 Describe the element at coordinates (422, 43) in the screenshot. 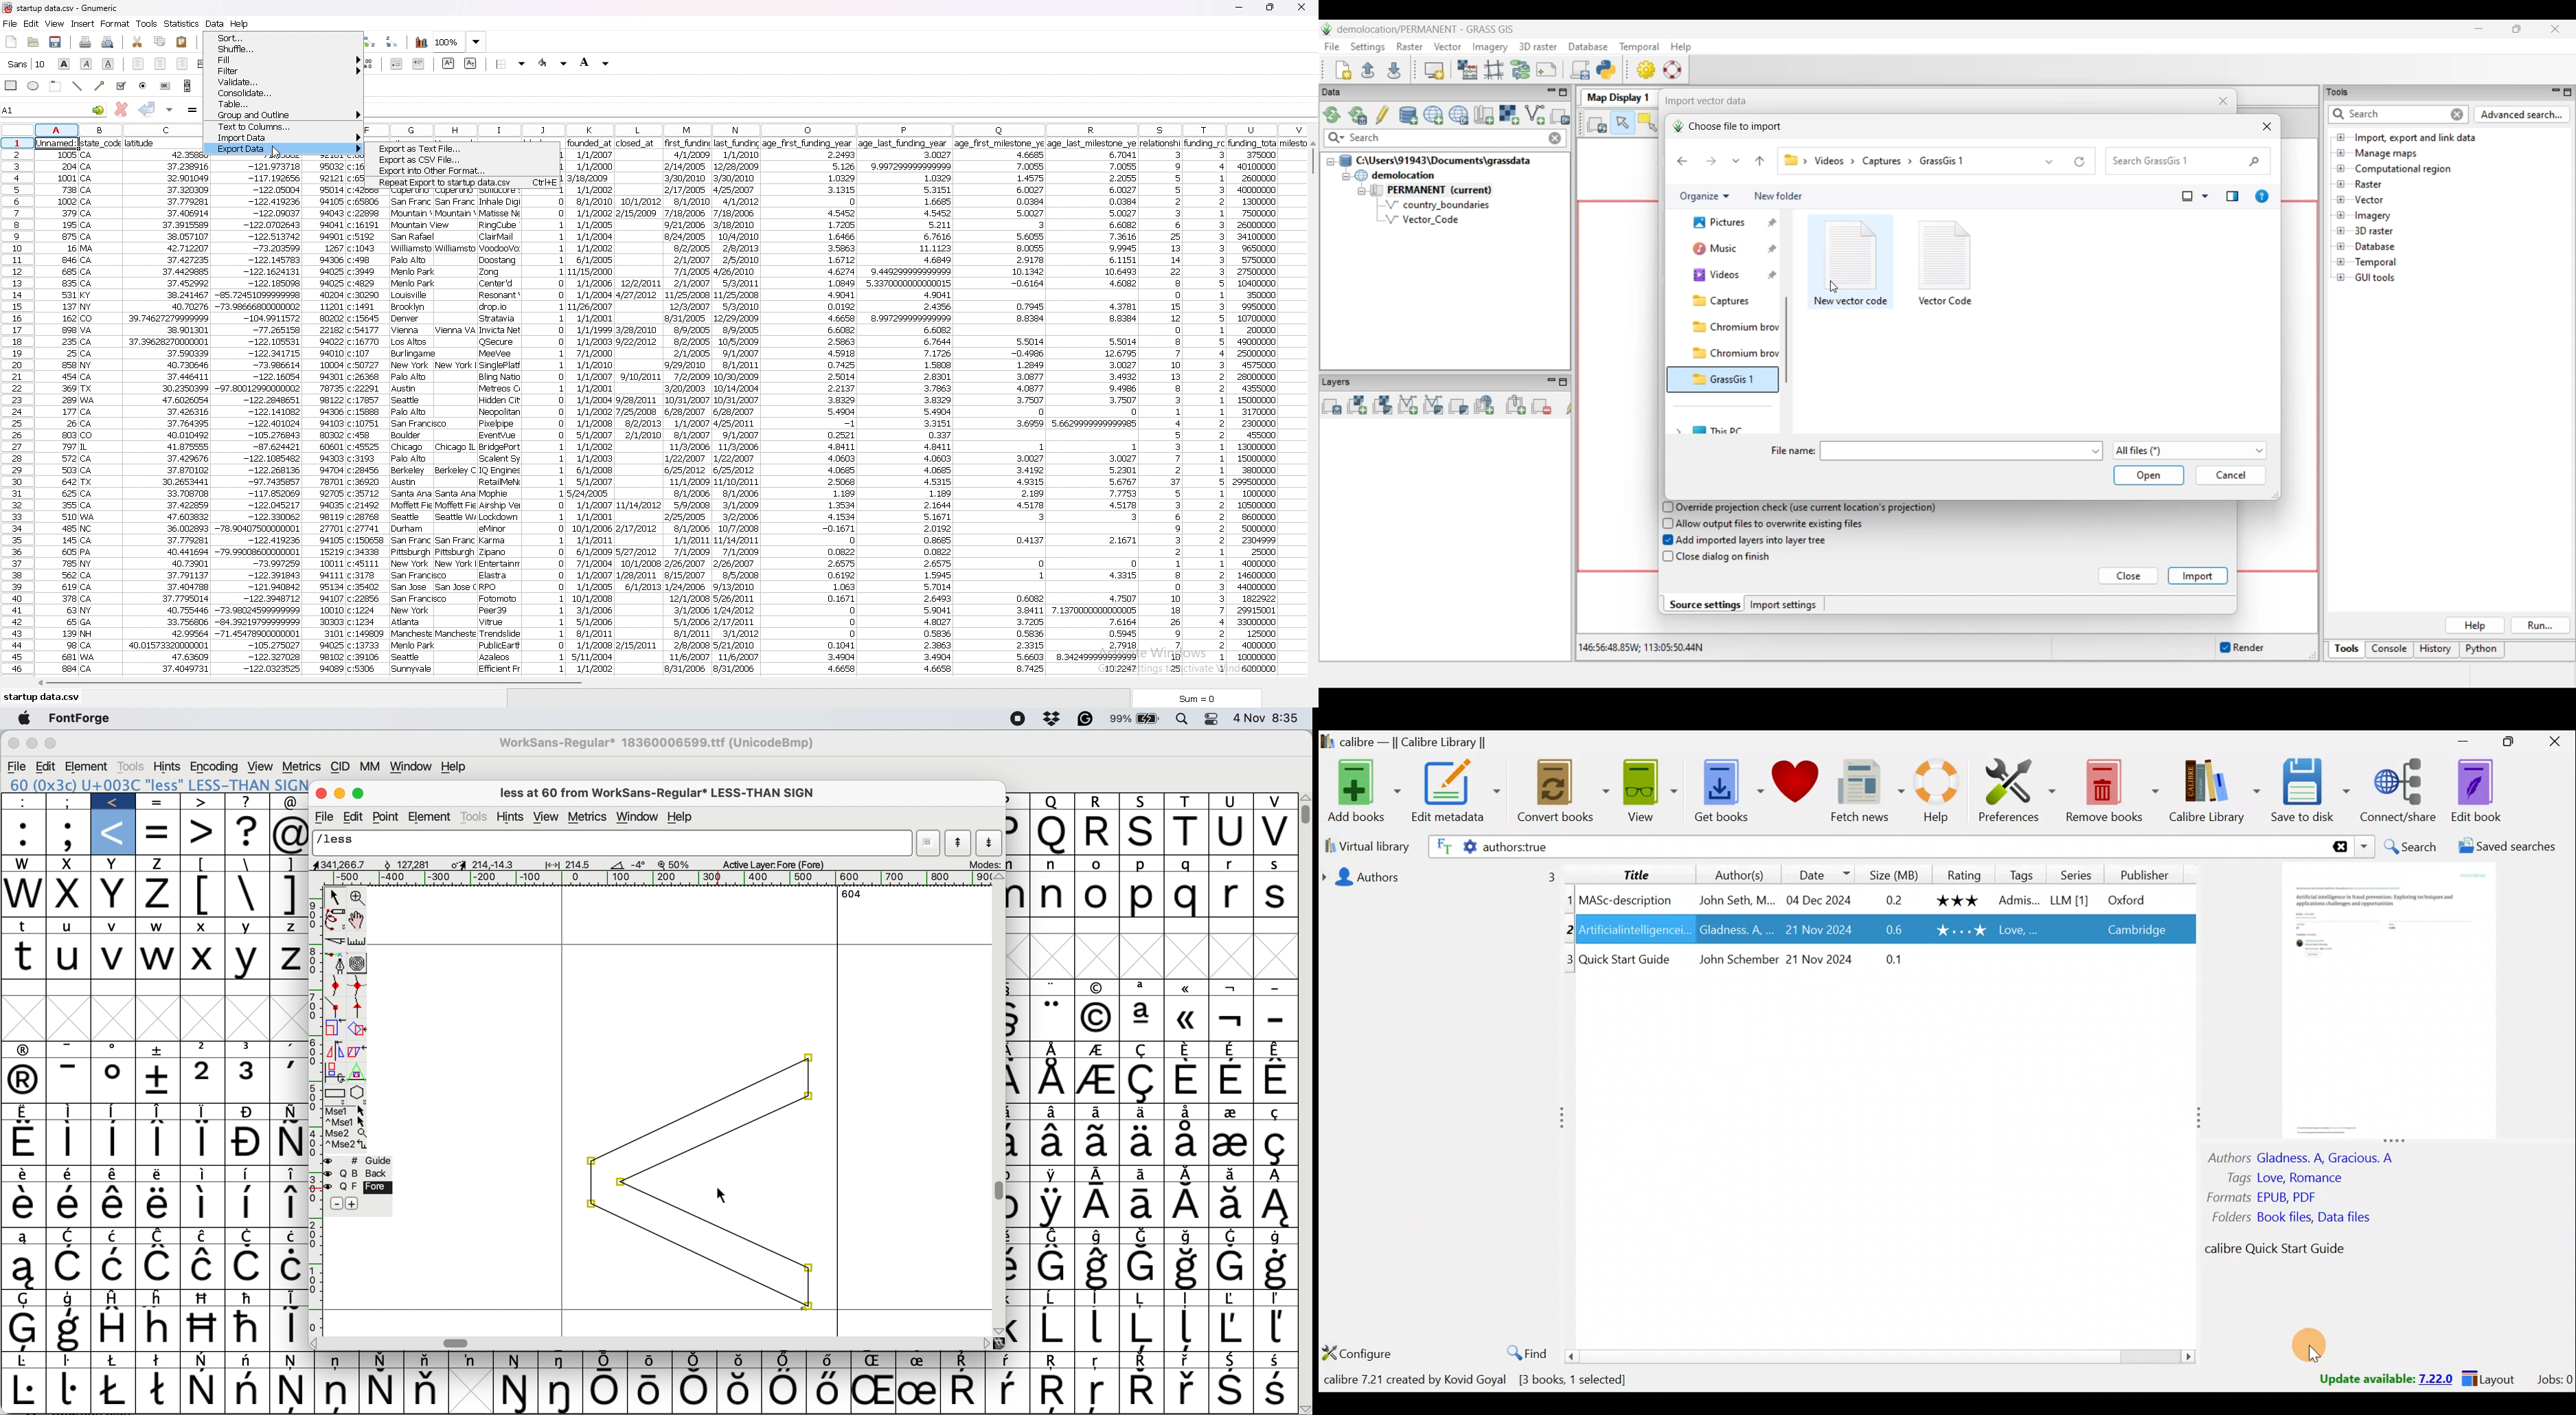

I see `chart` at that location.